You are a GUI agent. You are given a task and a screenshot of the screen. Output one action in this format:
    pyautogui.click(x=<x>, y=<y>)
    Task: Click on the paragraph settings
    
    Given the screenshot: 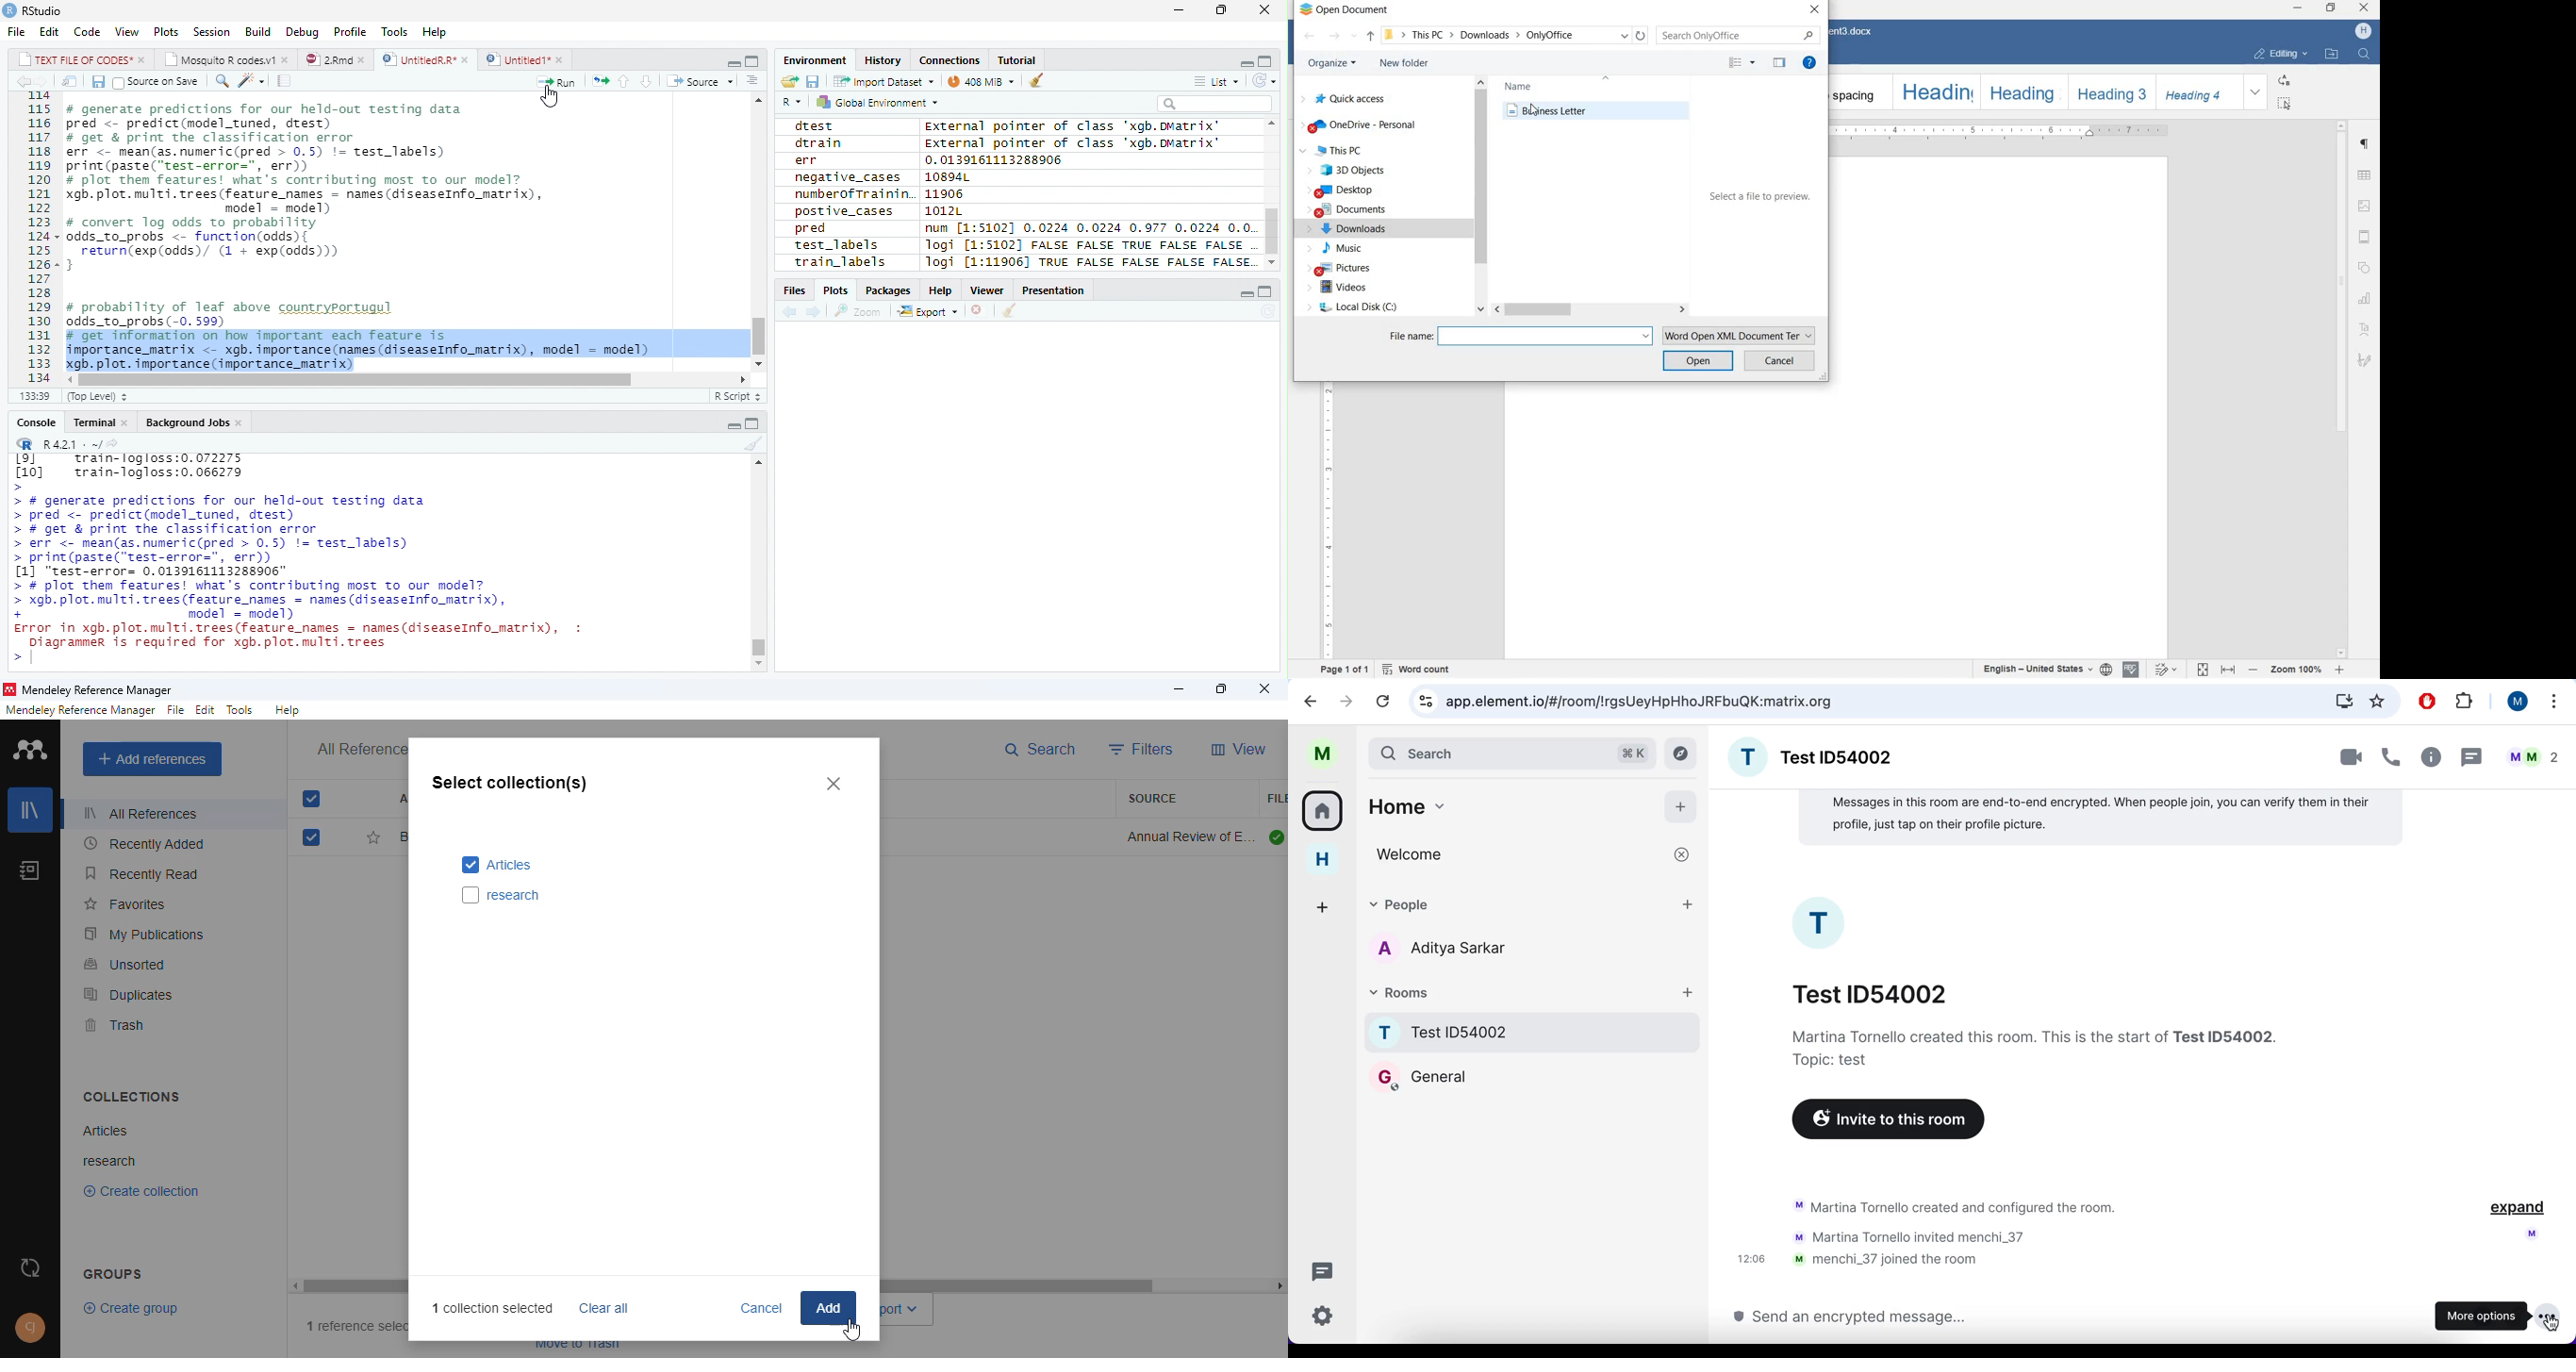 What is the action you would take?
    pyautogui.click(x=2364, y=143)
    